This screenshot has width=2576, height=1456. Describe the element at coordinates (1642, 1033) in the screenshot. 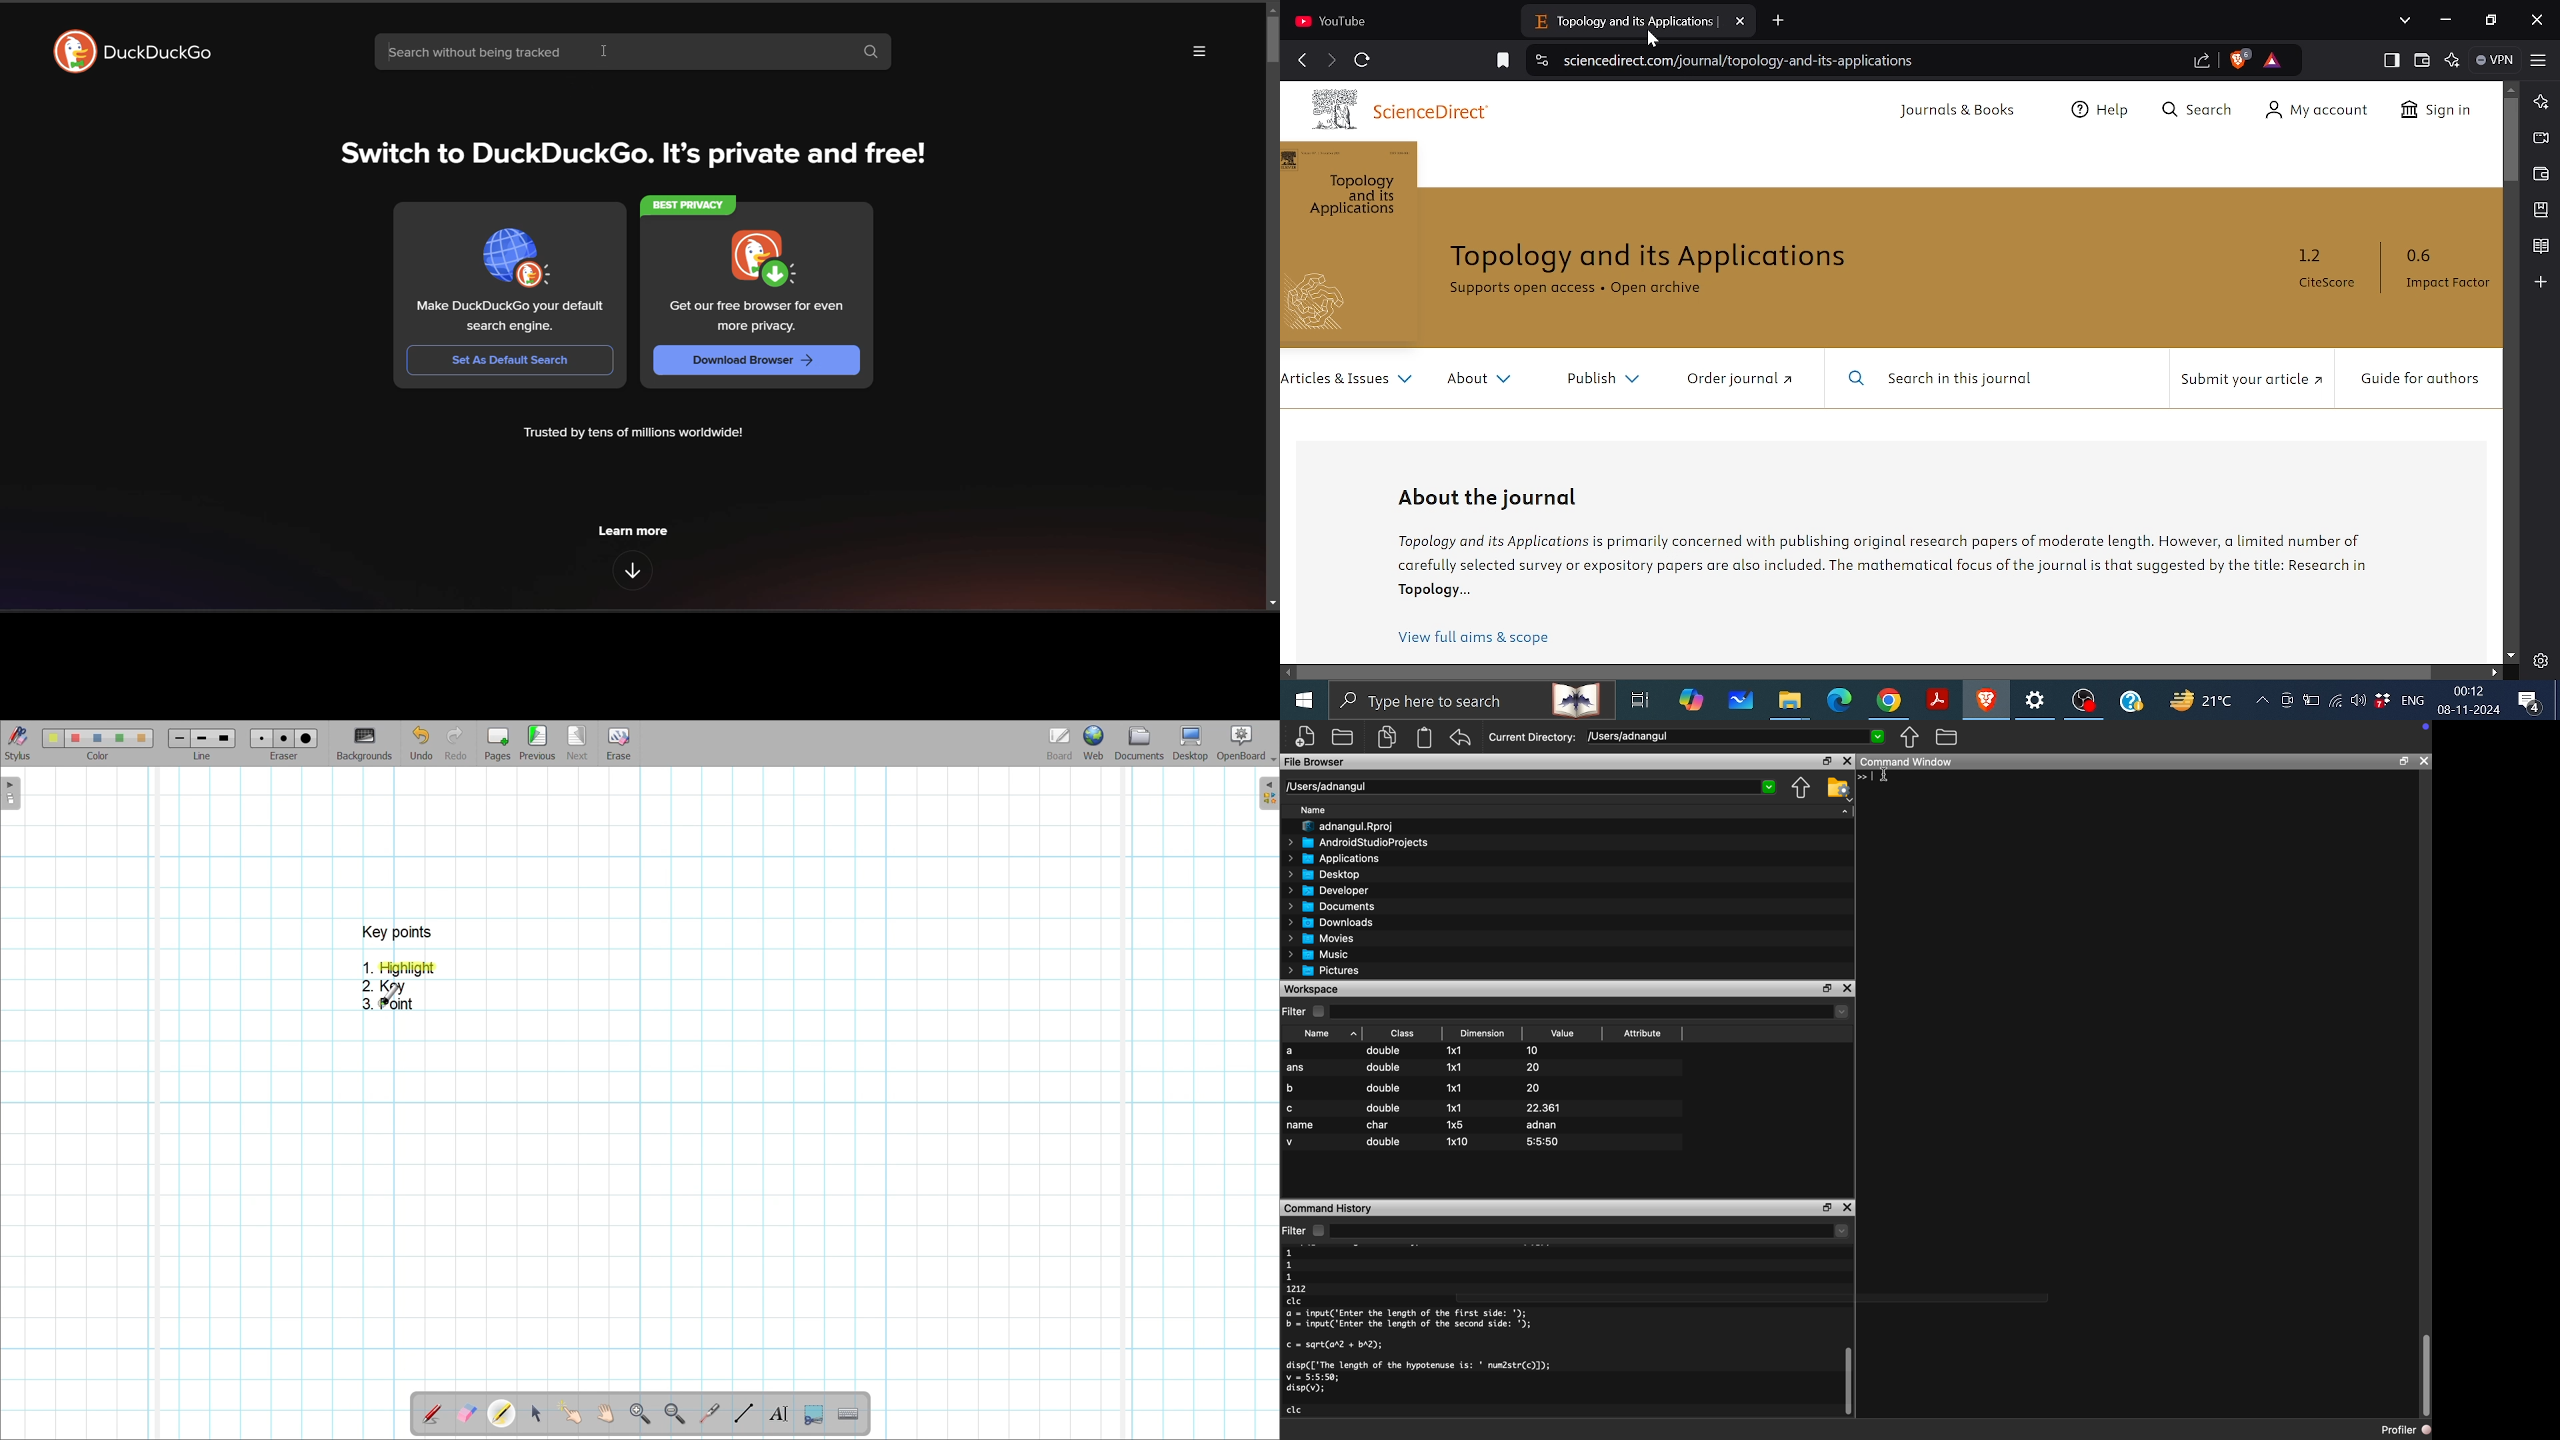

I see `Attribute` at that location.